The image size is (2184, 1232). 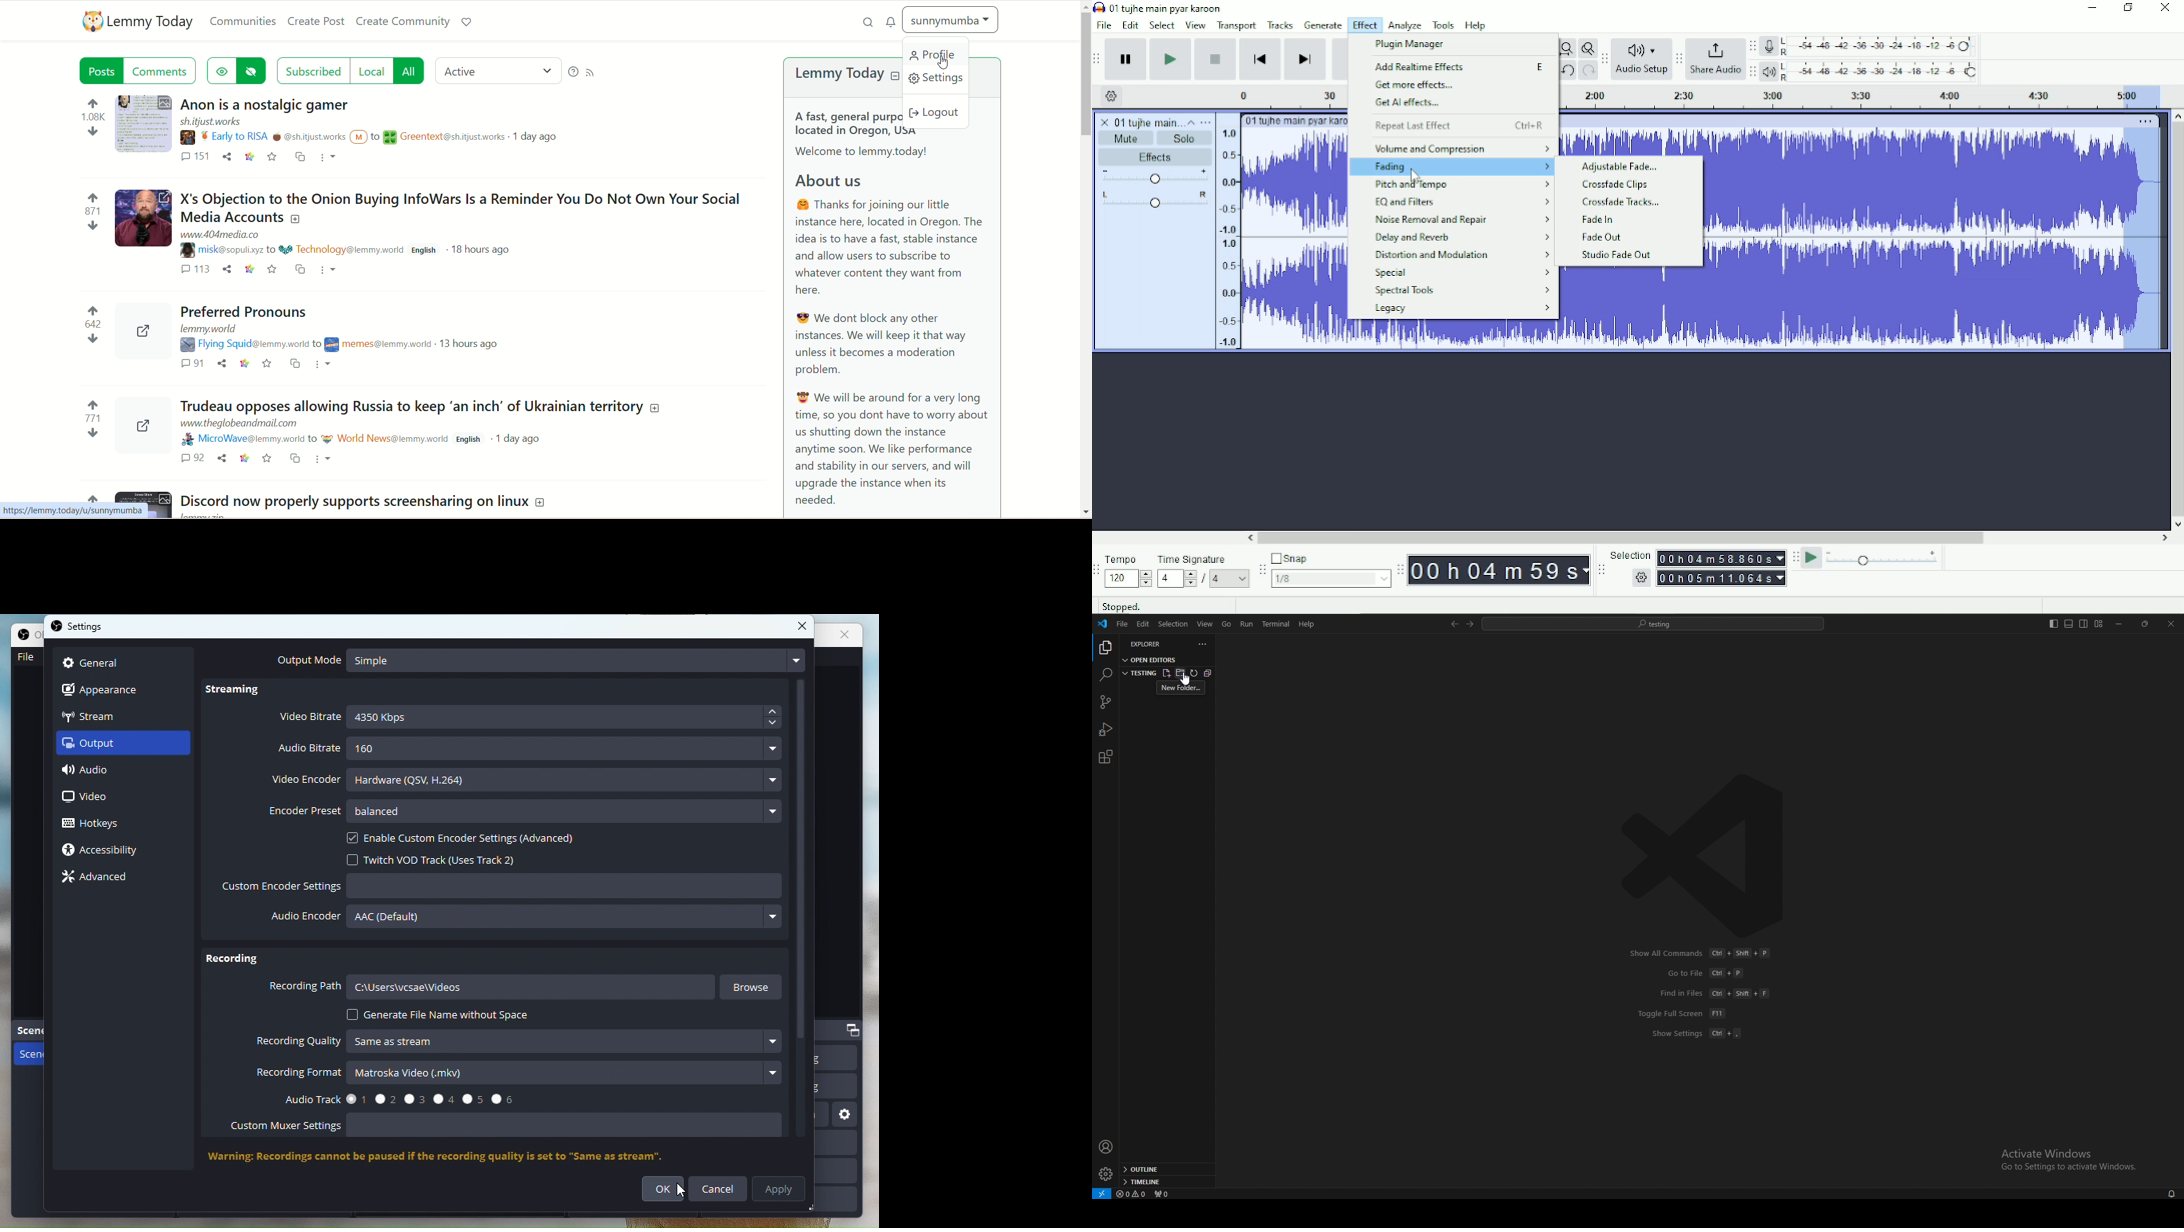 I want to click on close, so click(x=1103, y=121).